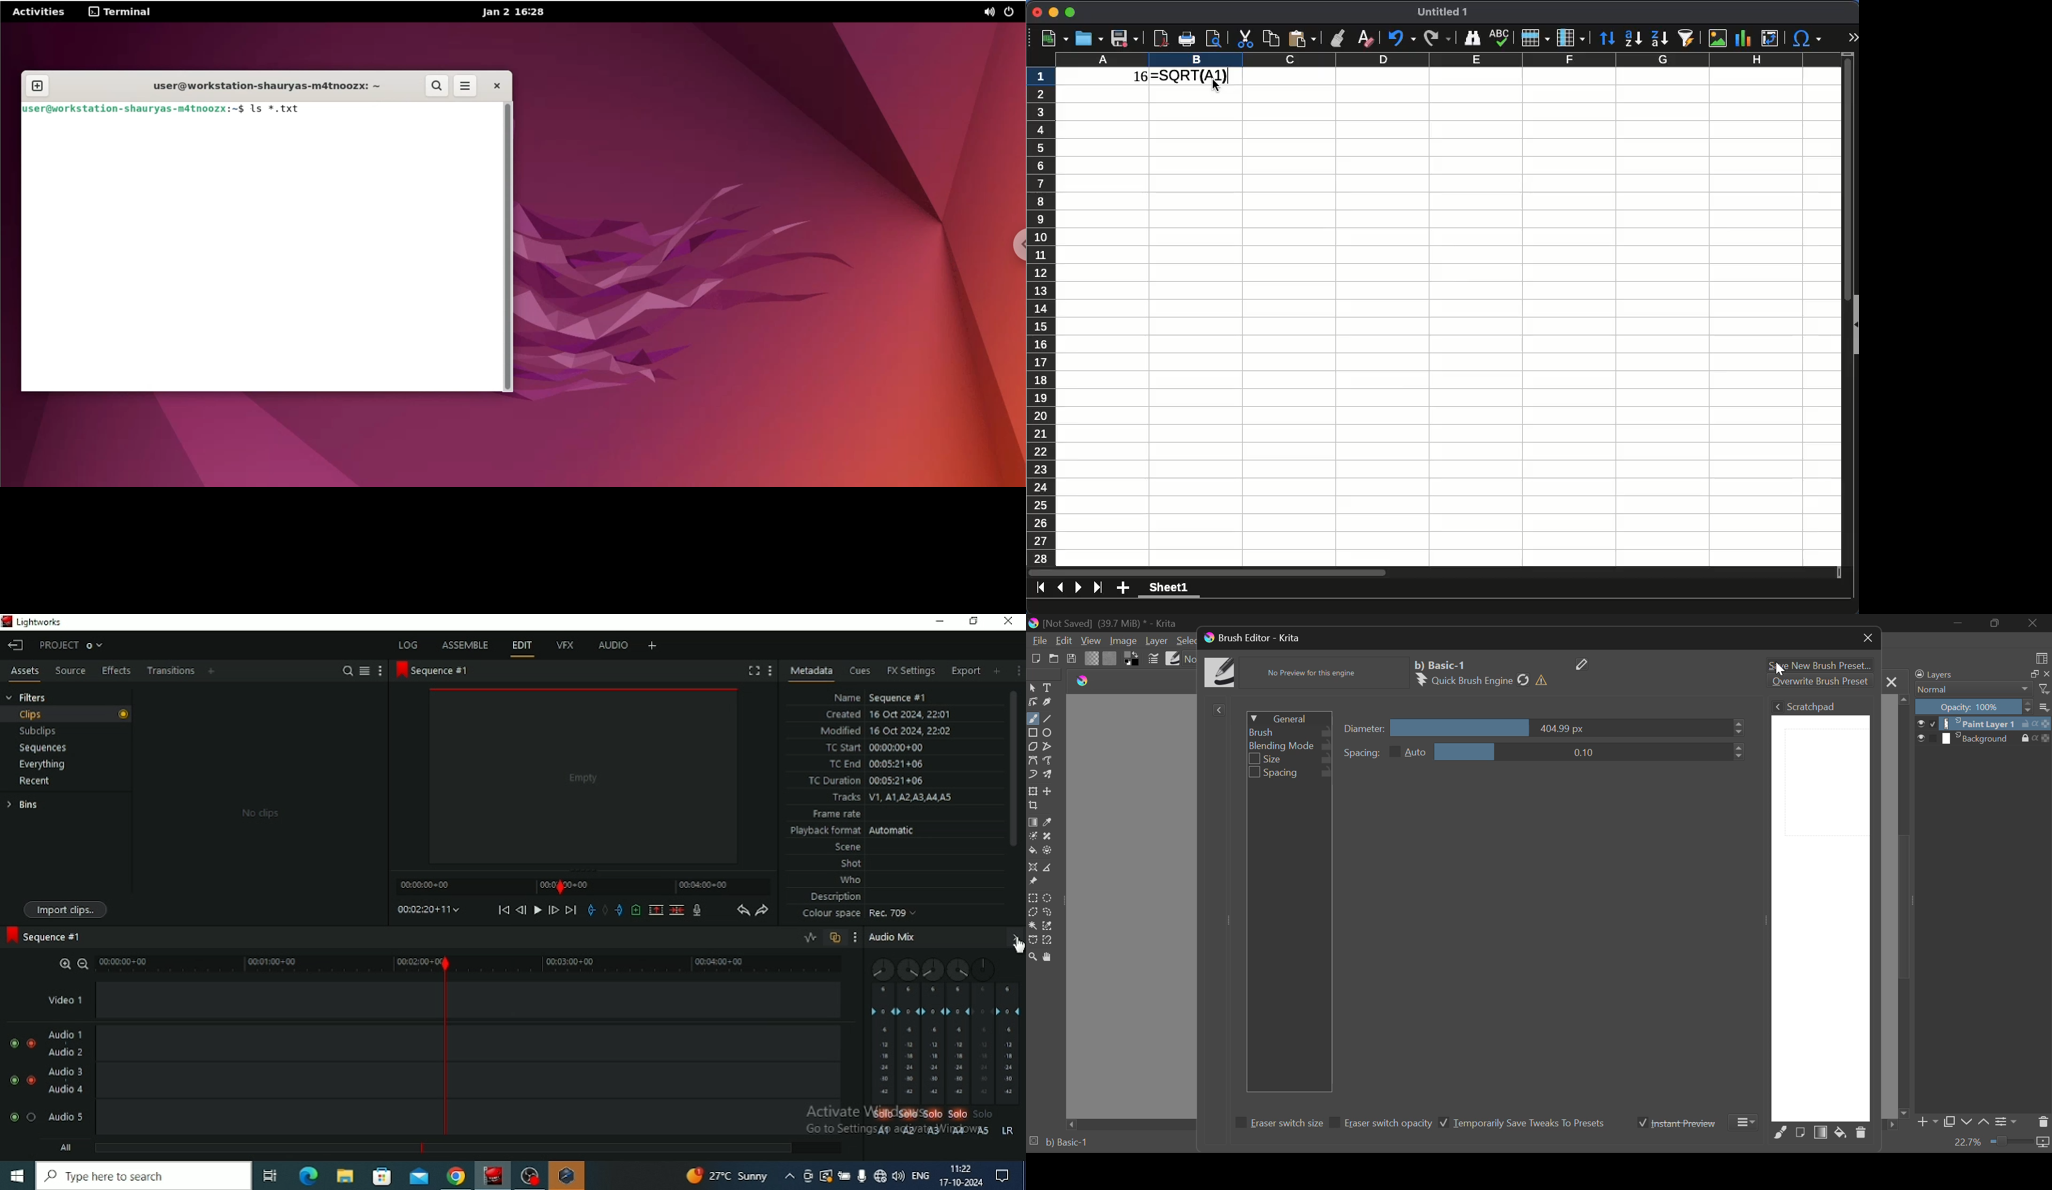  What do you see at coordinates (1437, 573) in the screenshot?
I see `scroll` at bounding box center [1437, 573].